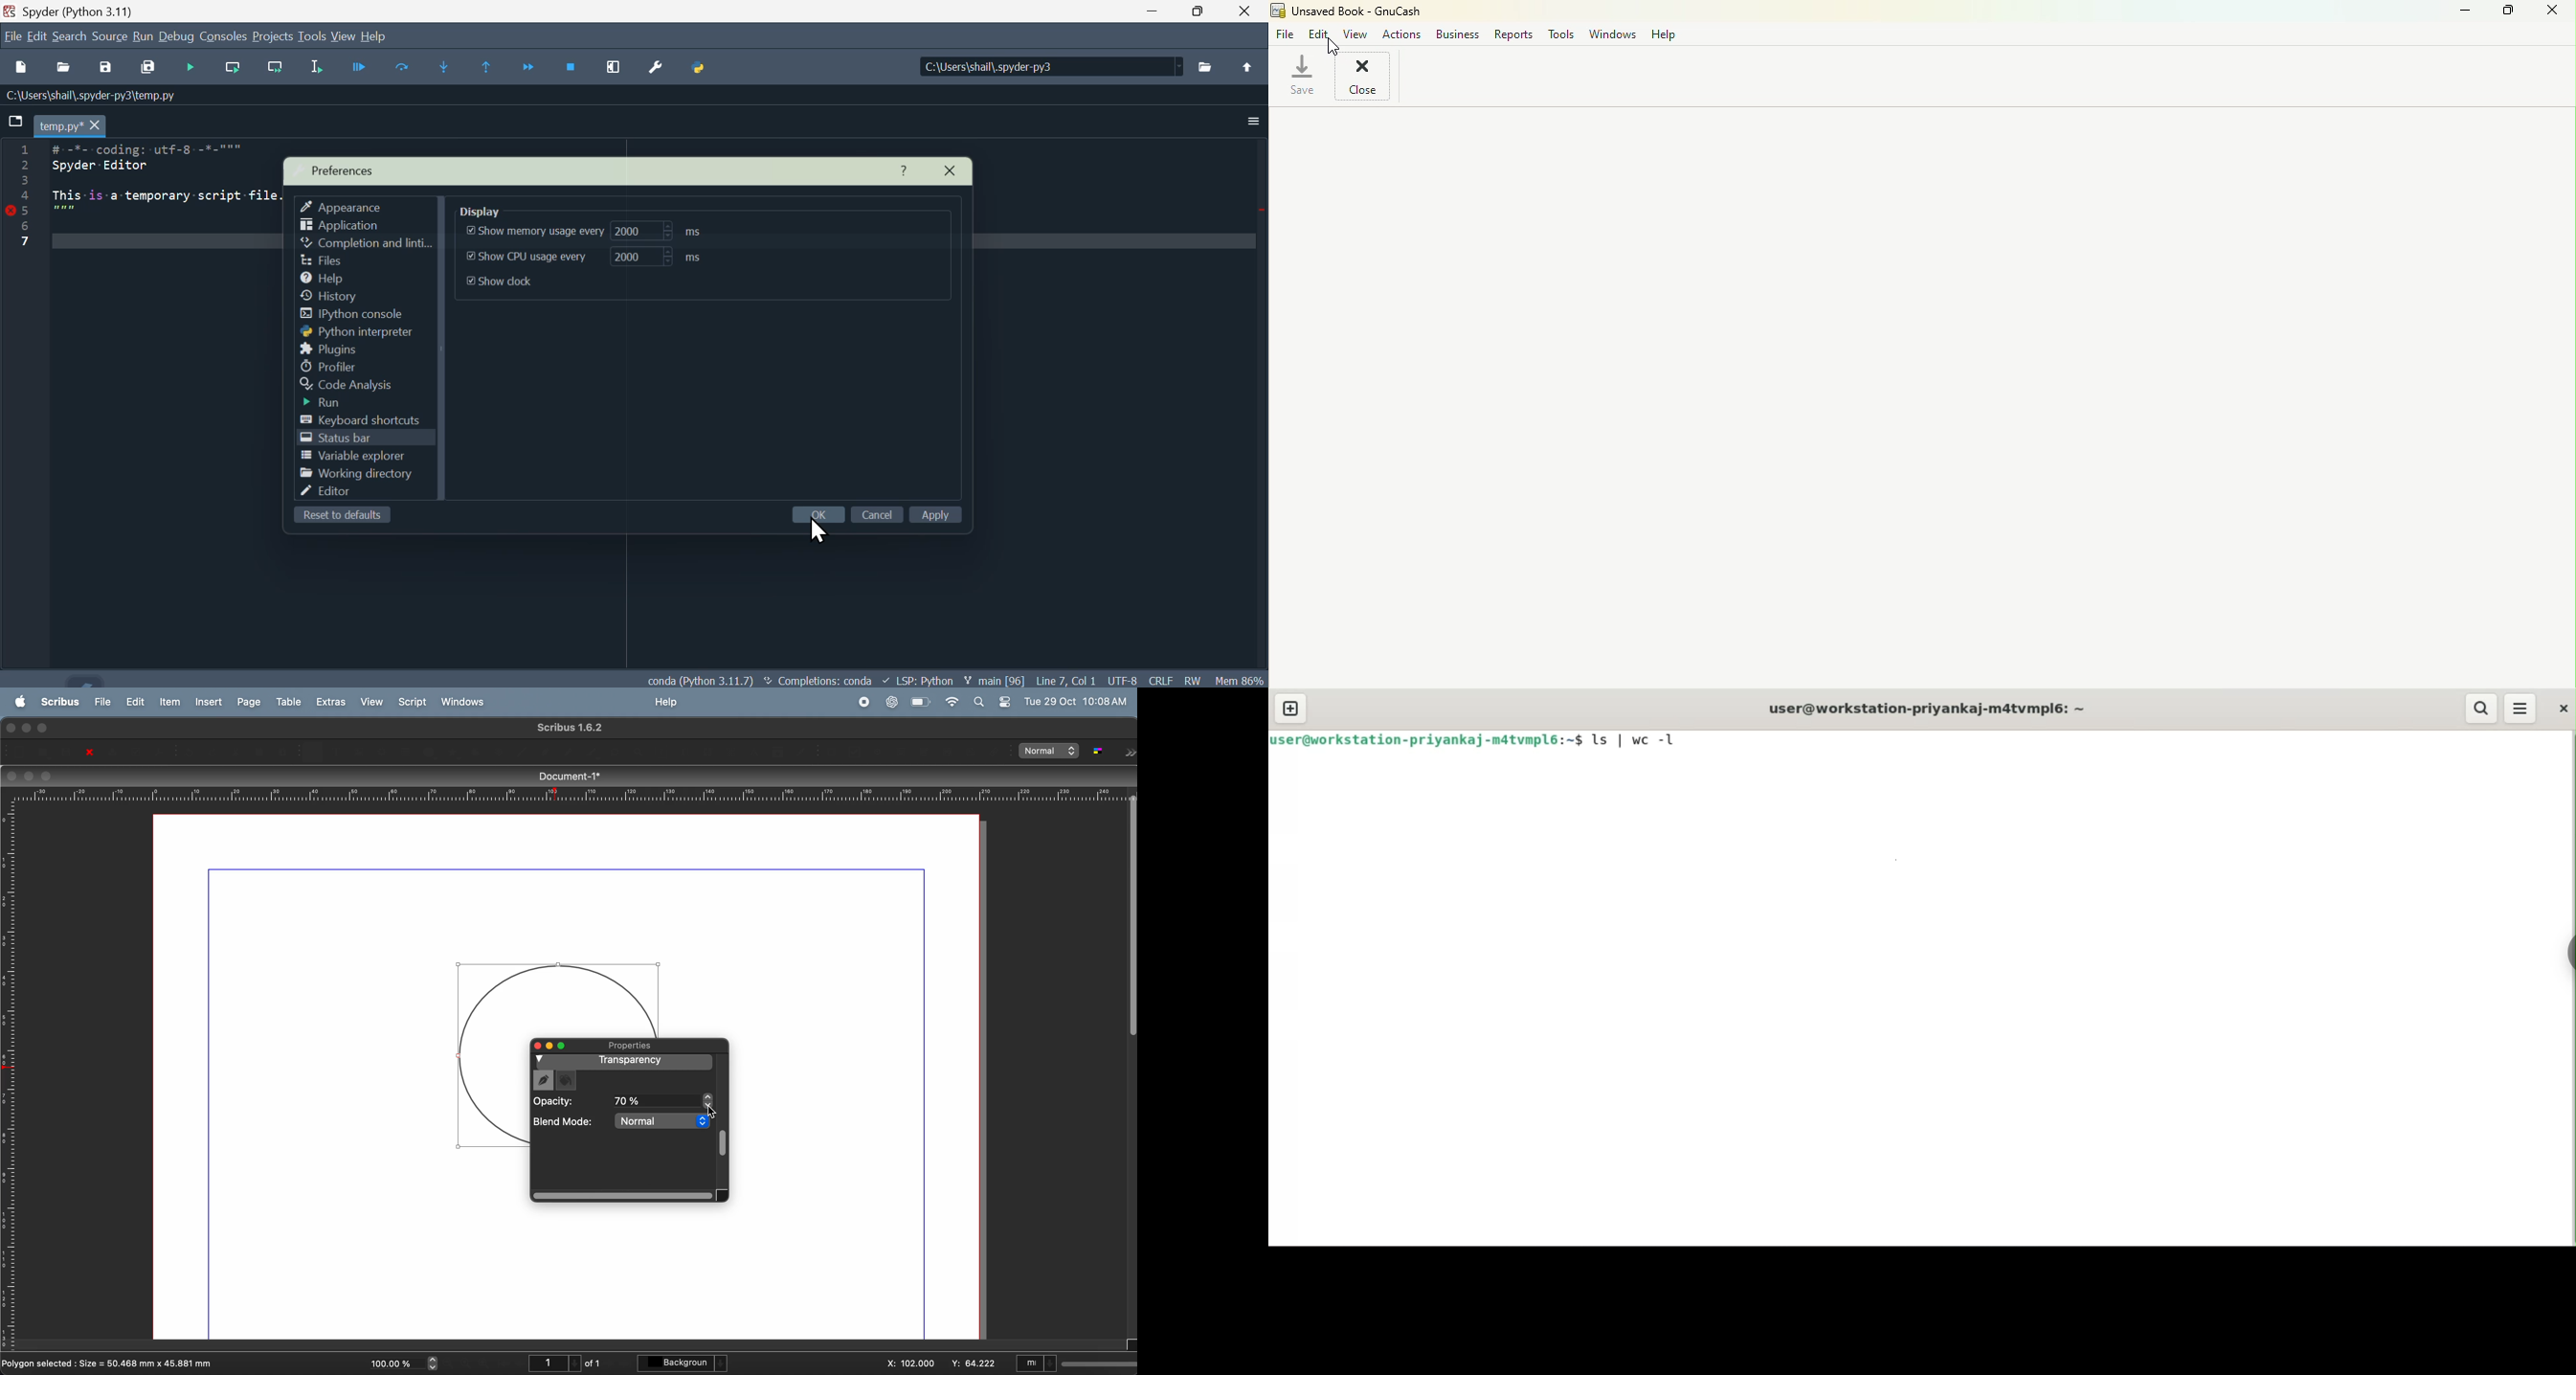  Describe the element at coordinates (958, 169) in the screenshot. I see `Close` at that location.